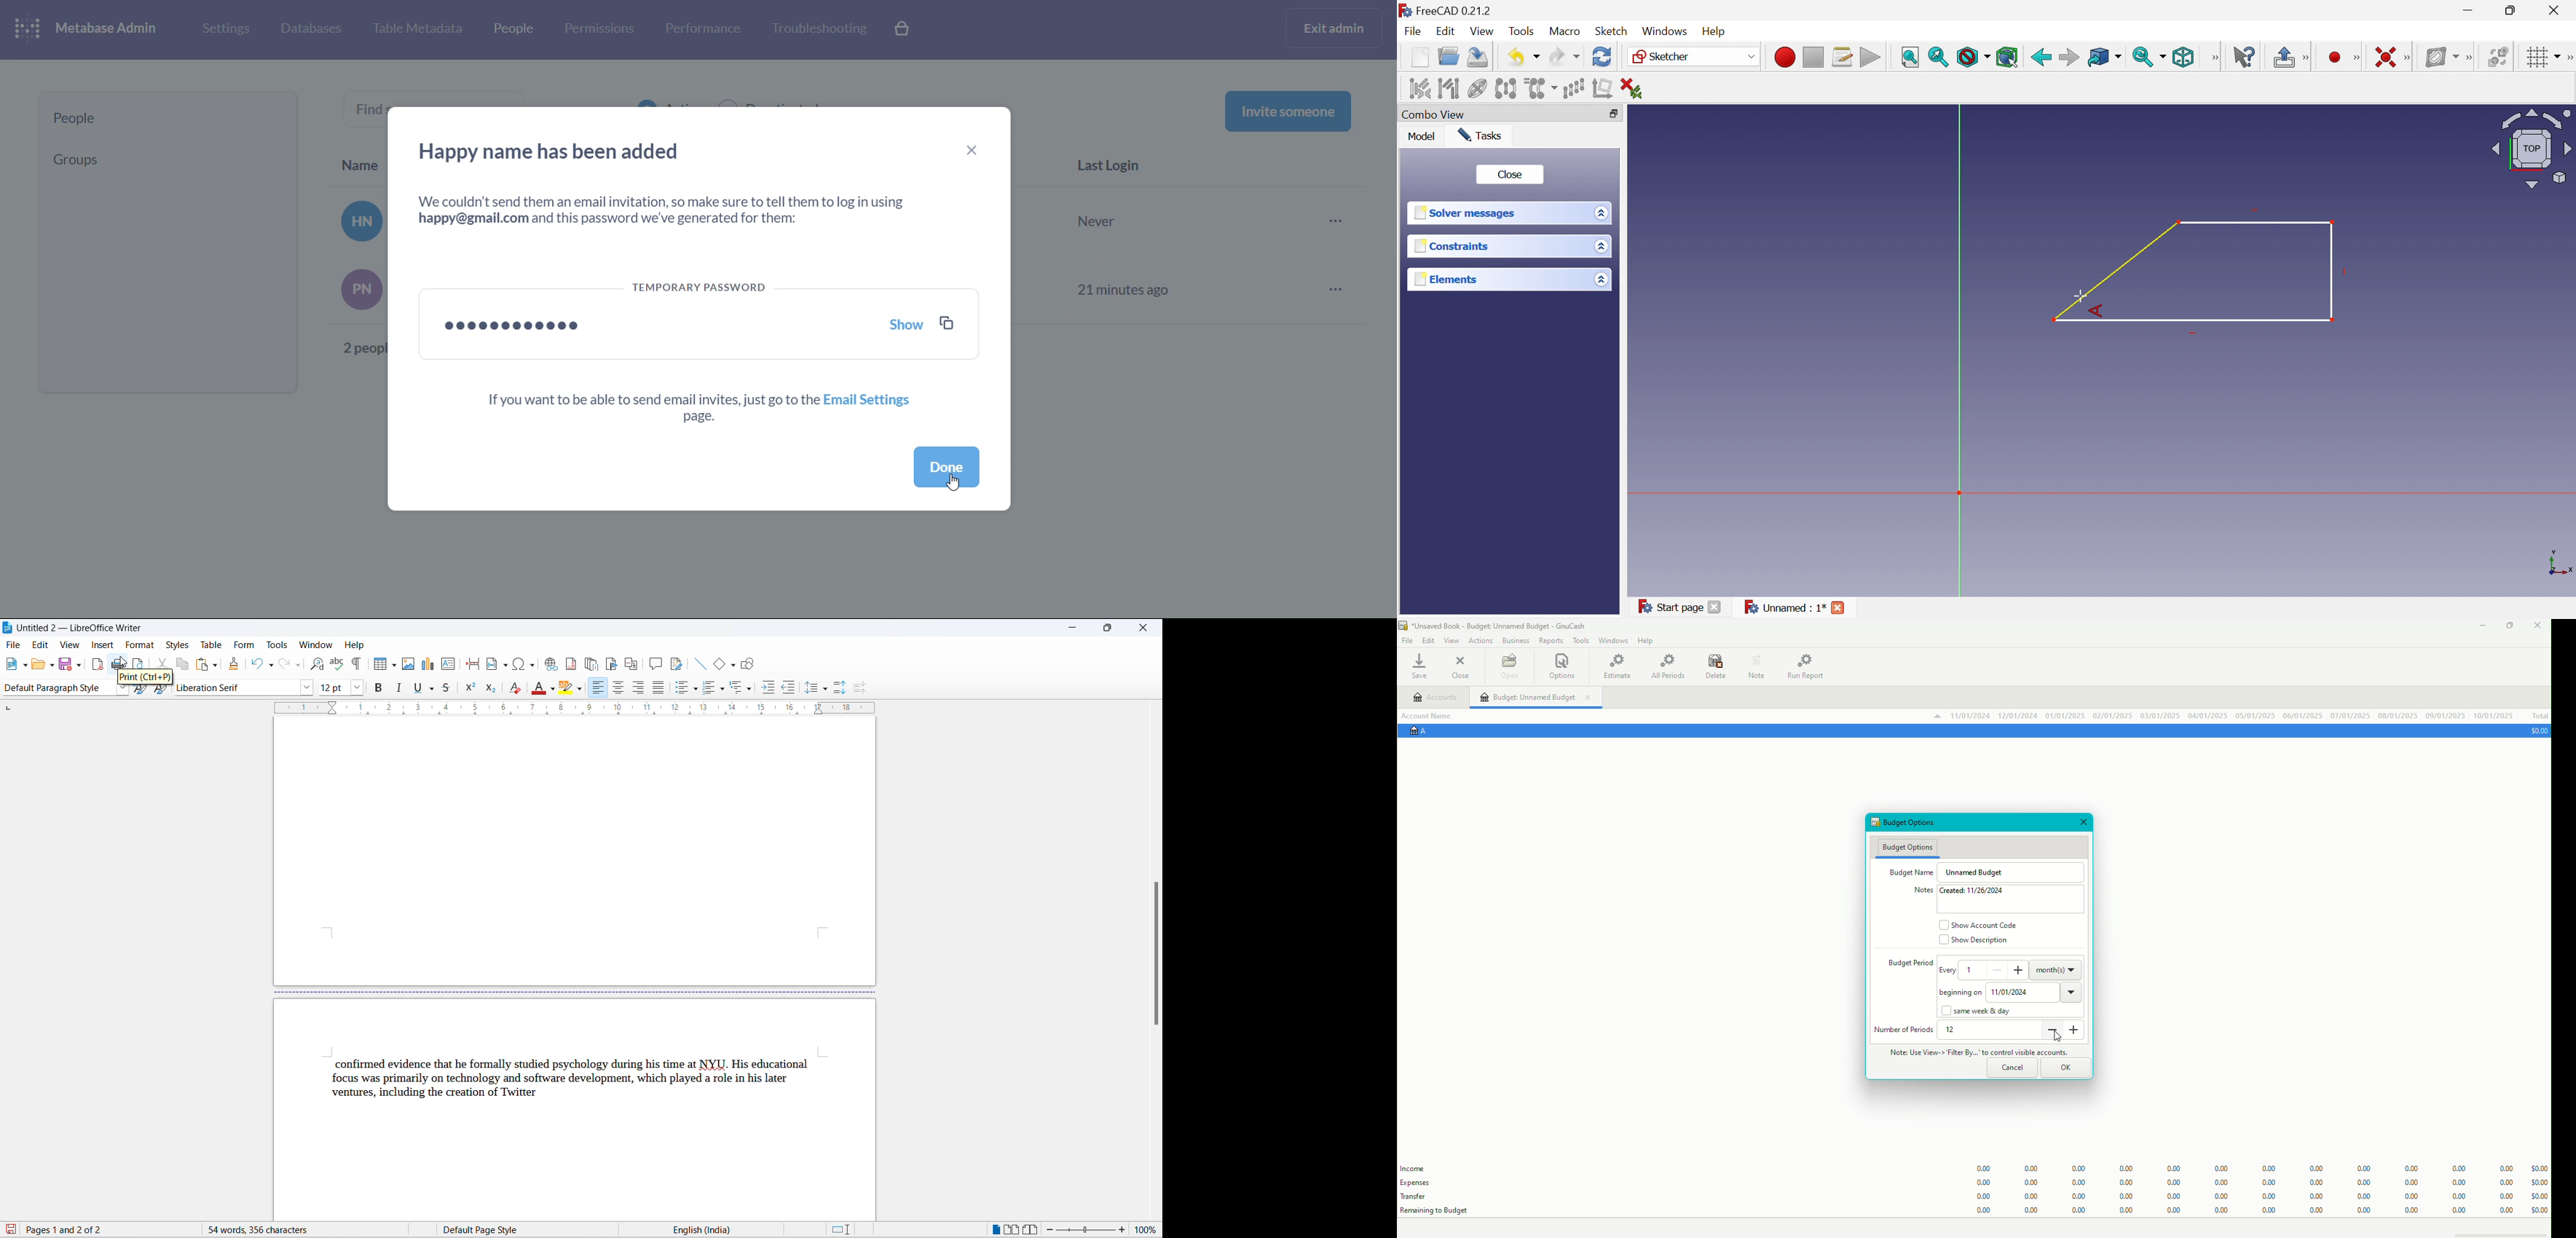 The image size is (2576, 1260). I want to click on insert table, so click(381, 665).